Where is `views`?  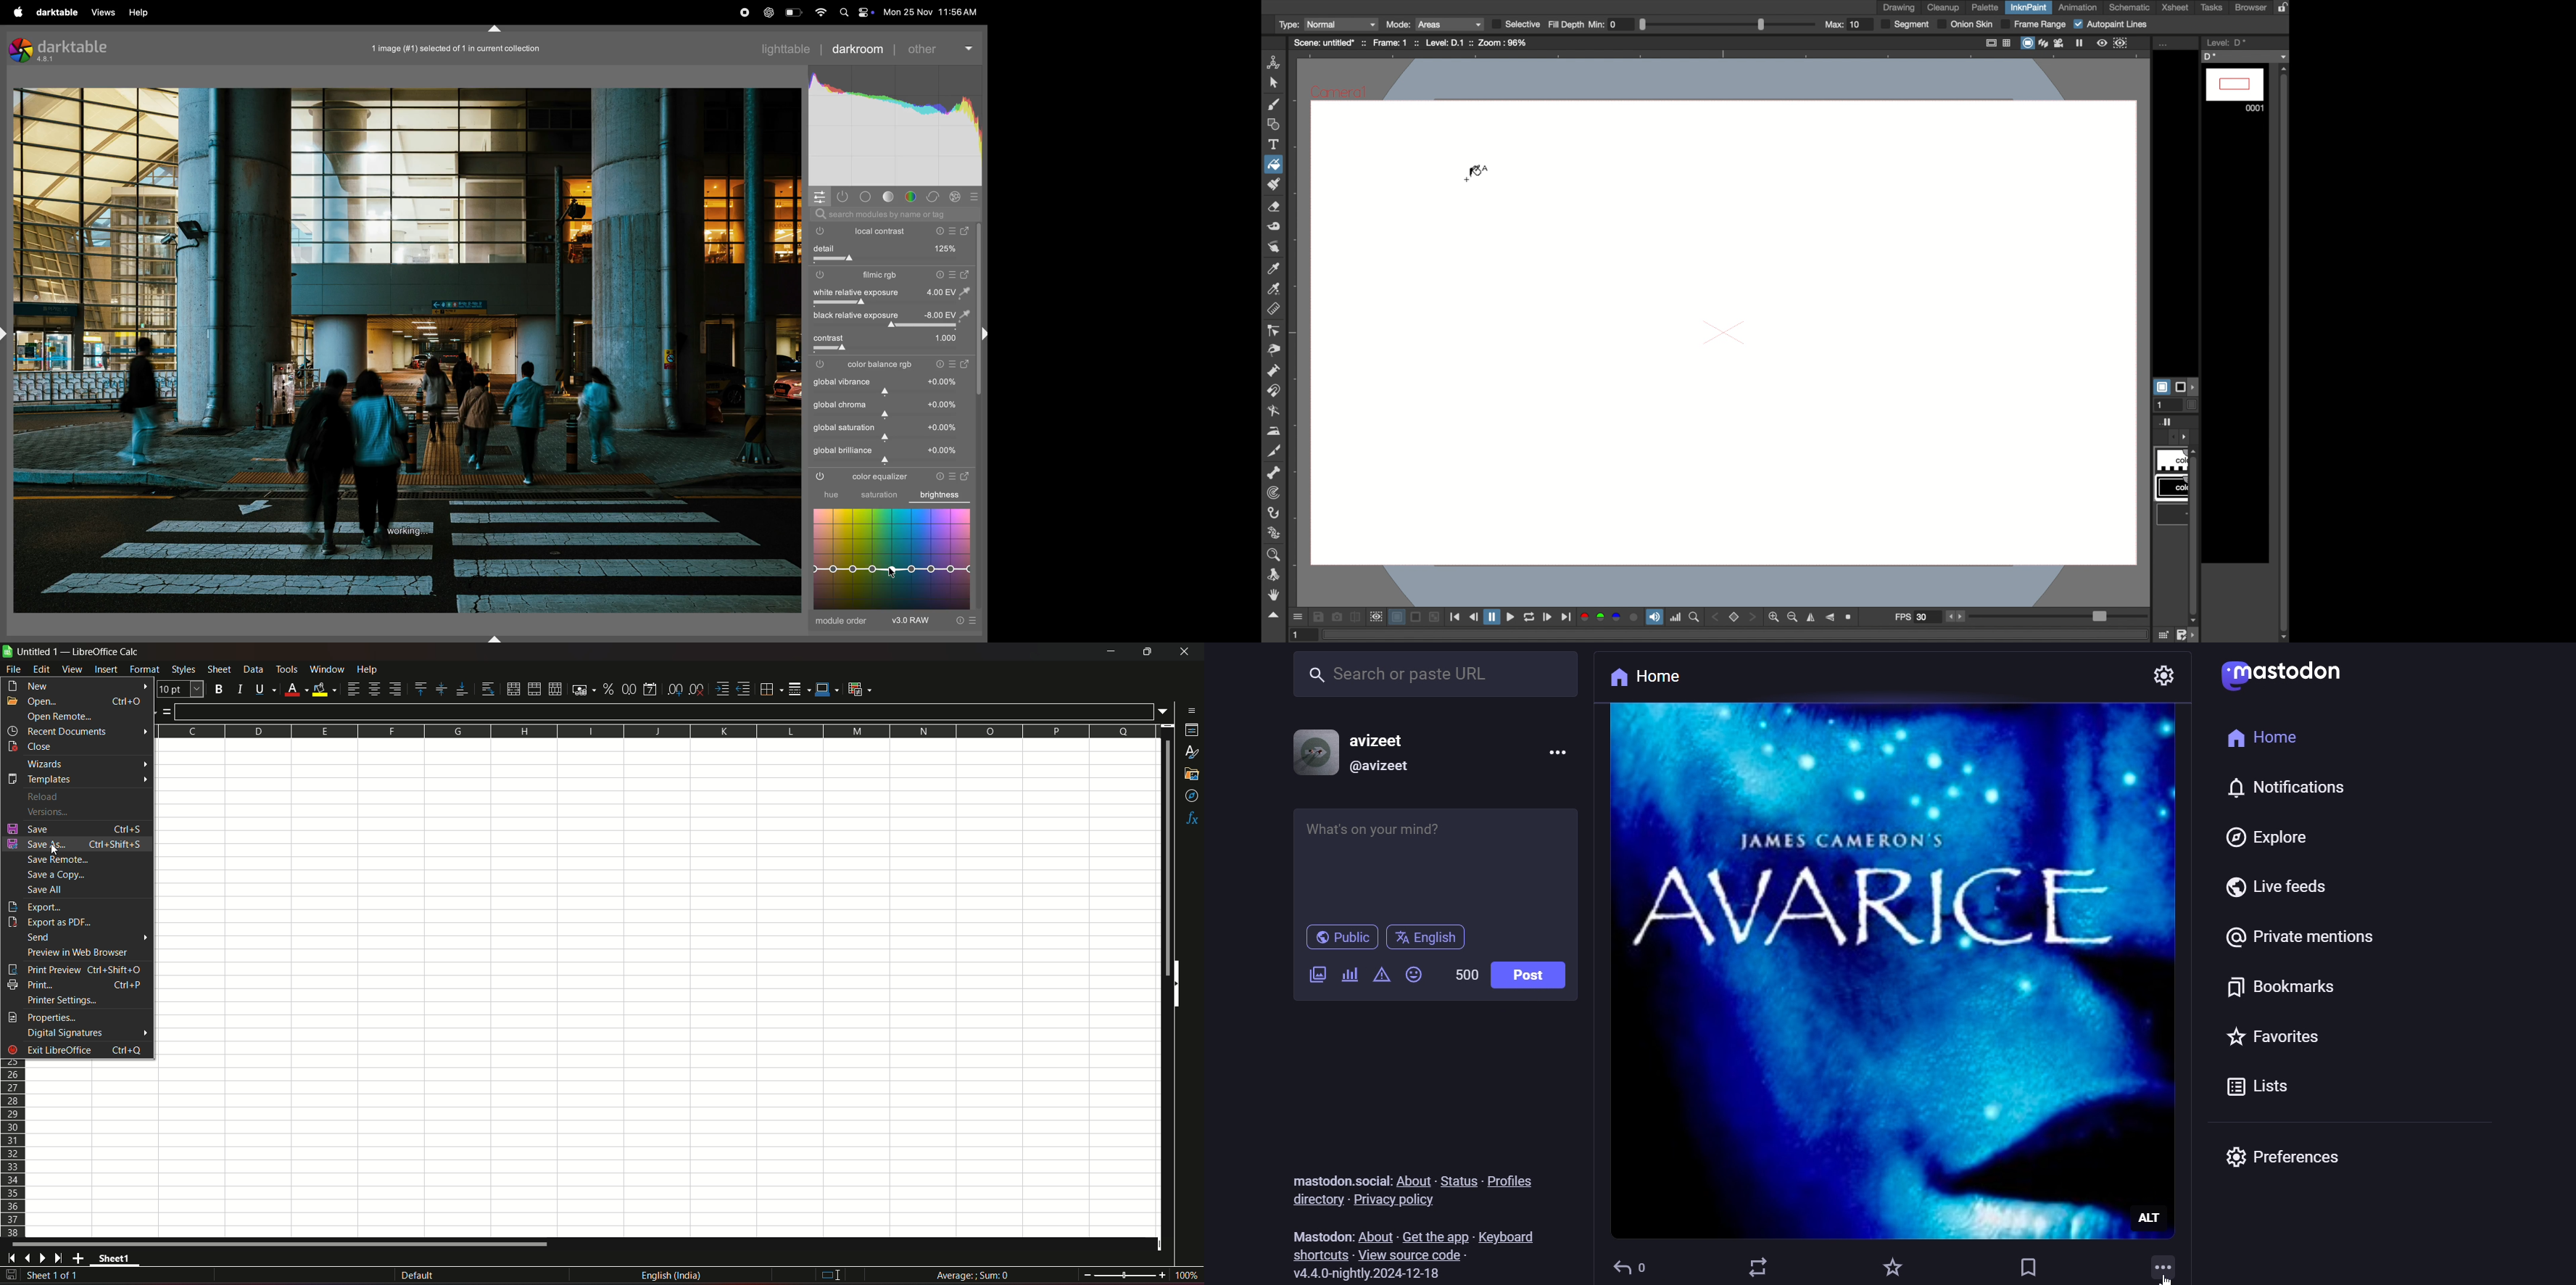 views is located at coordinates (102, 12).